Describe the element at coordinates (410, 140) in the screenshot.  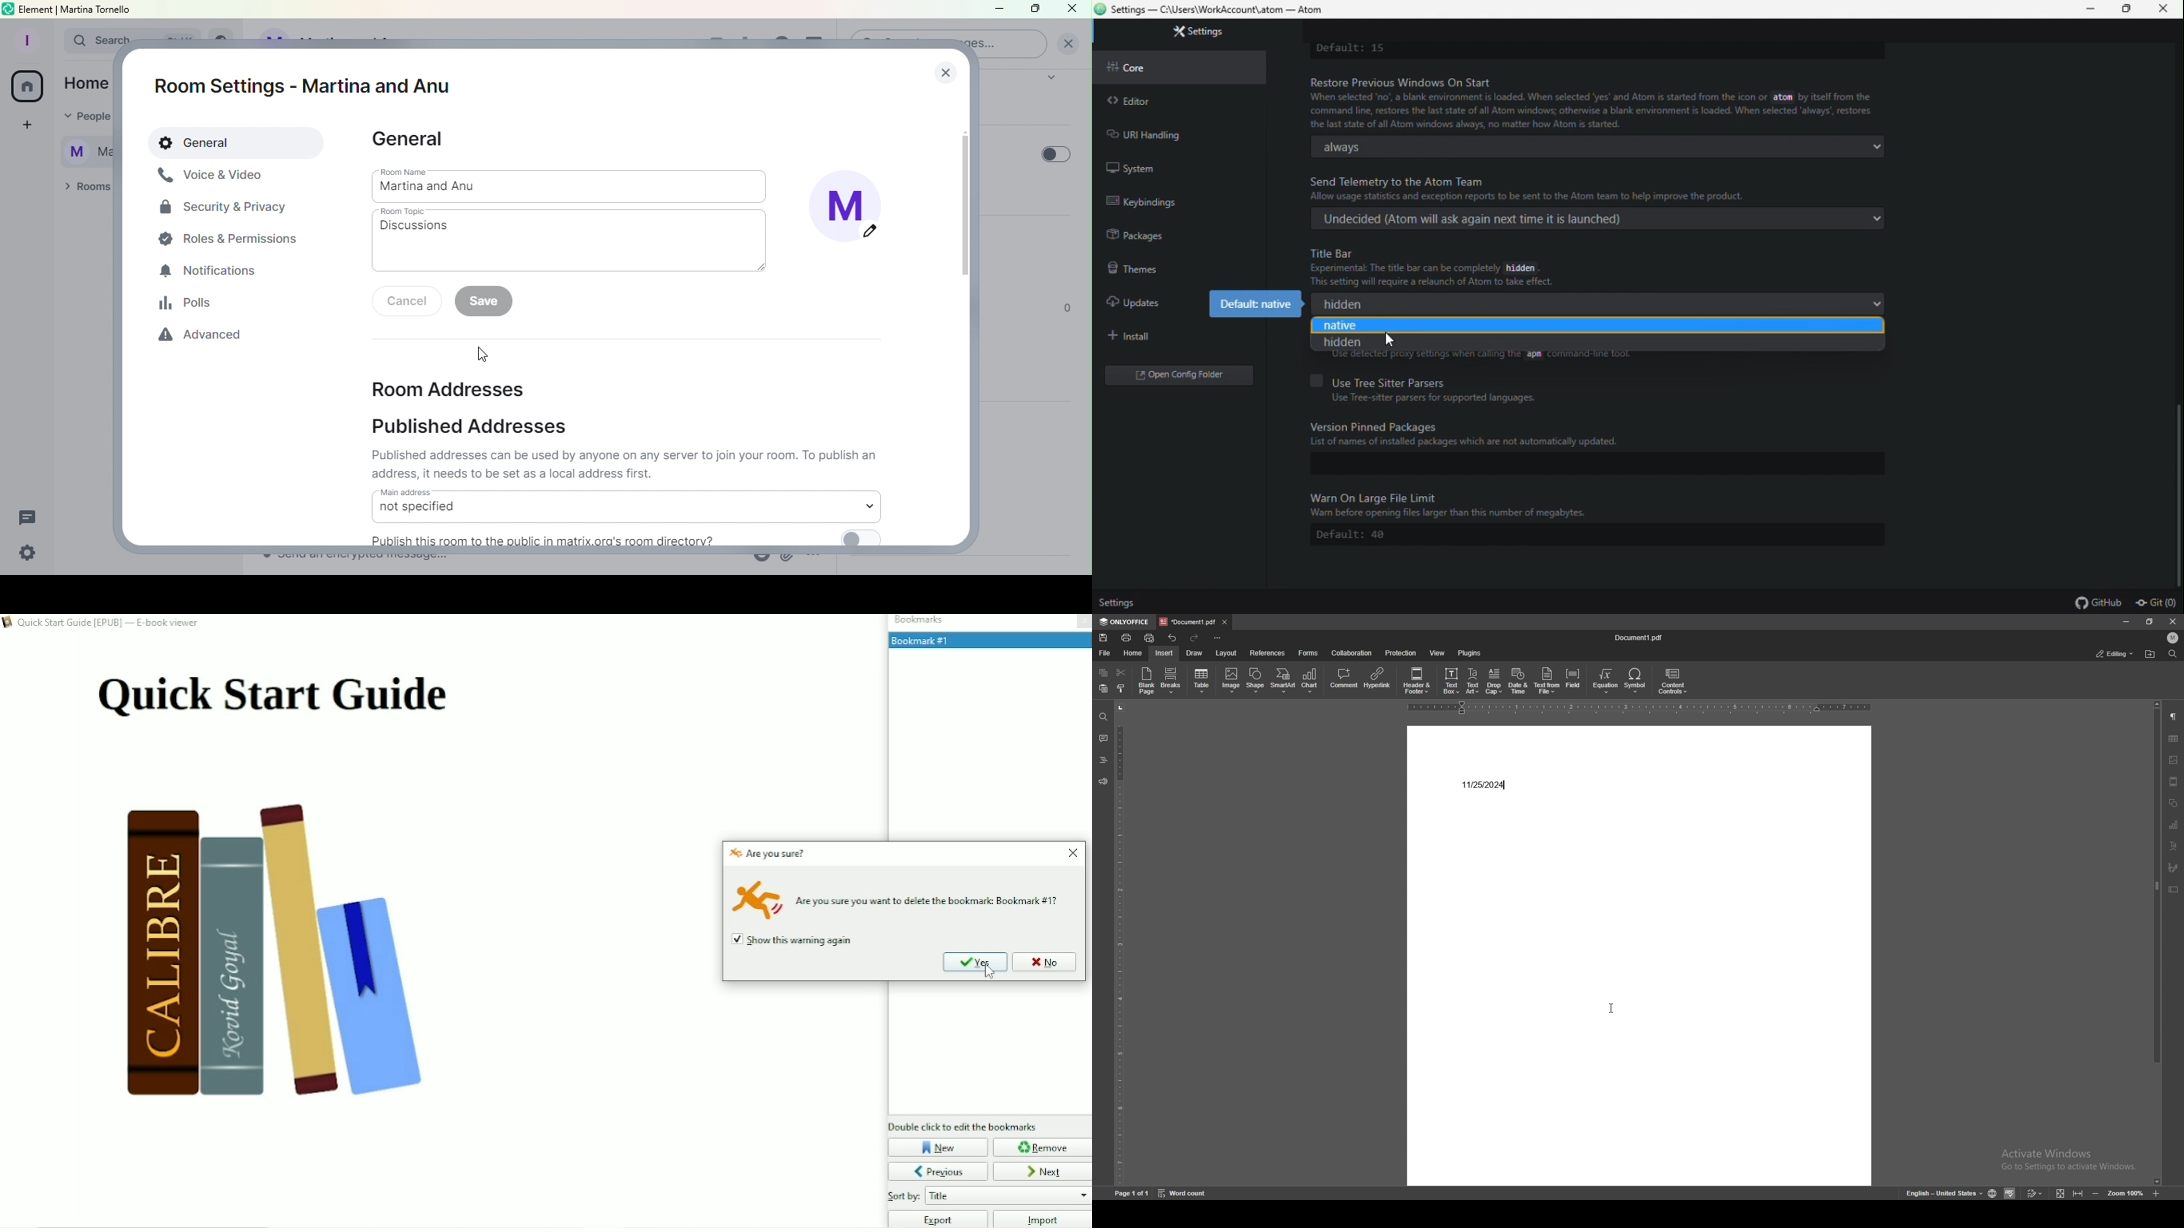
I see `General` at that location.